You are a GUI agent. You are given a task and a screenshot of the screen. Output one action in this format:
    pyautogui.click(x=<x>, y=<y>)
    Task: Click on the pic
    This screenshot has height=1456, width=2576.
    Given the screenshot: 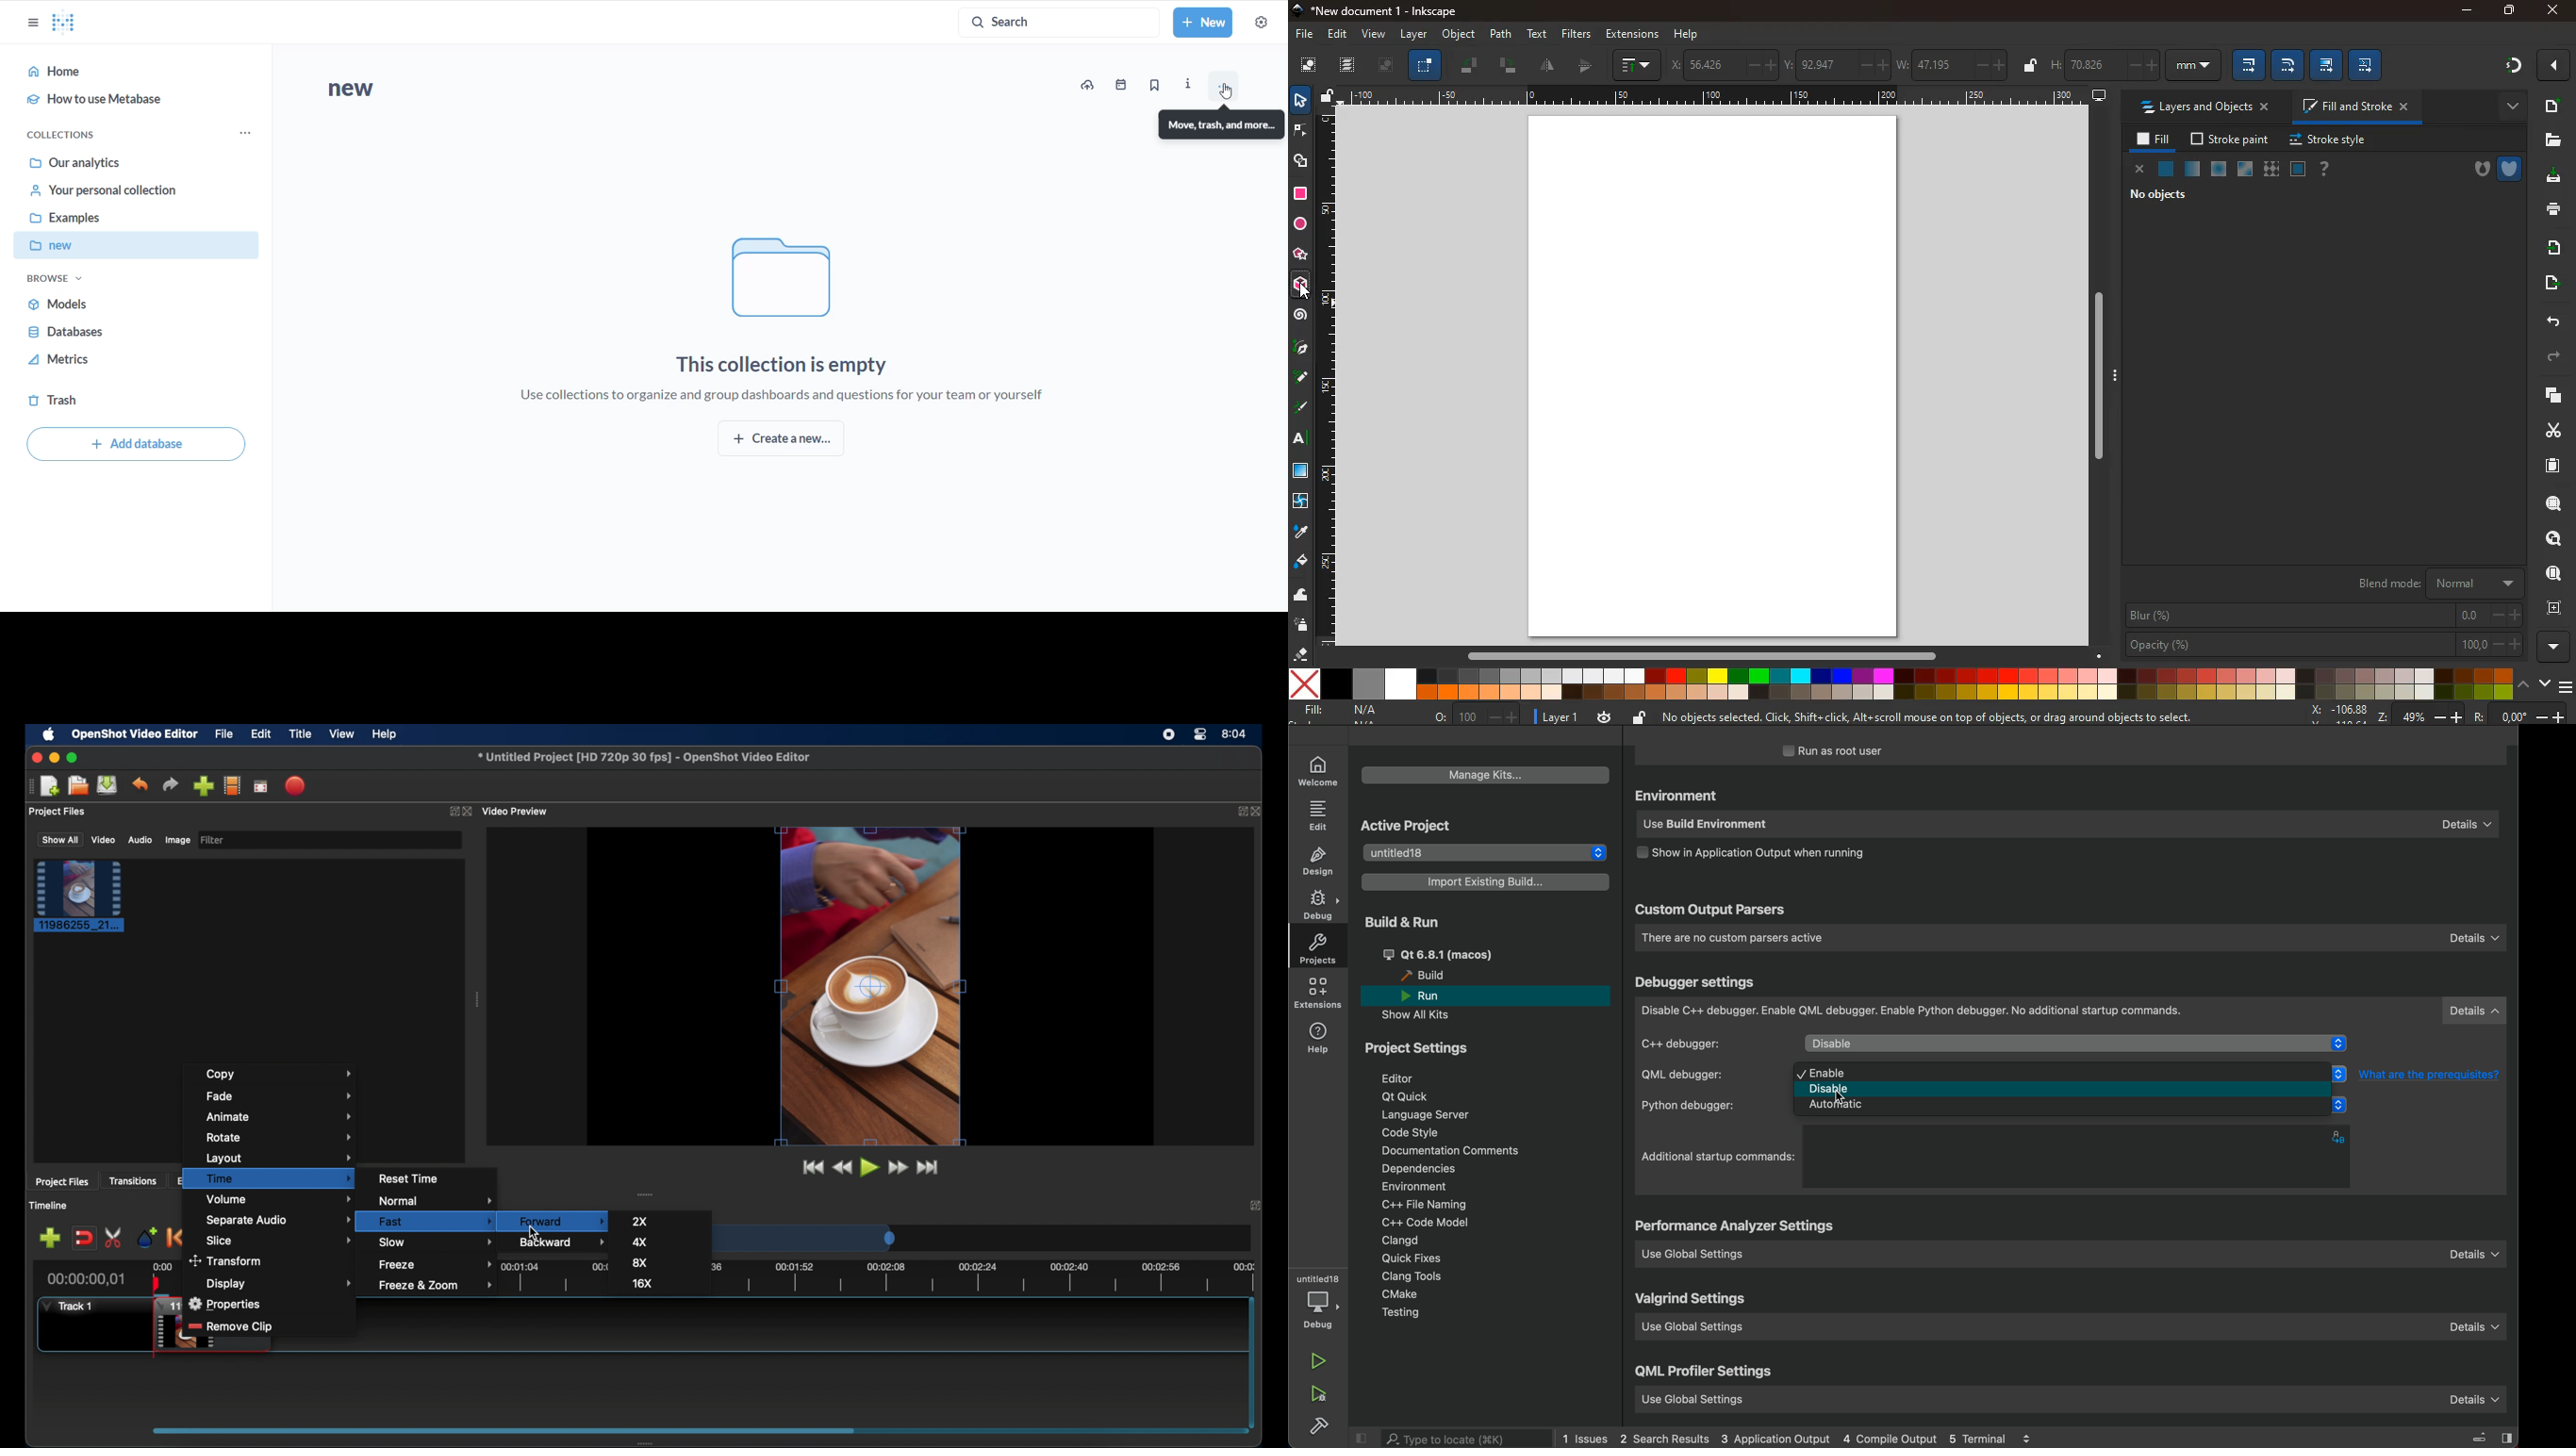 What is the action you would take?
    pyautogui.click(x=1300, y=349)
    